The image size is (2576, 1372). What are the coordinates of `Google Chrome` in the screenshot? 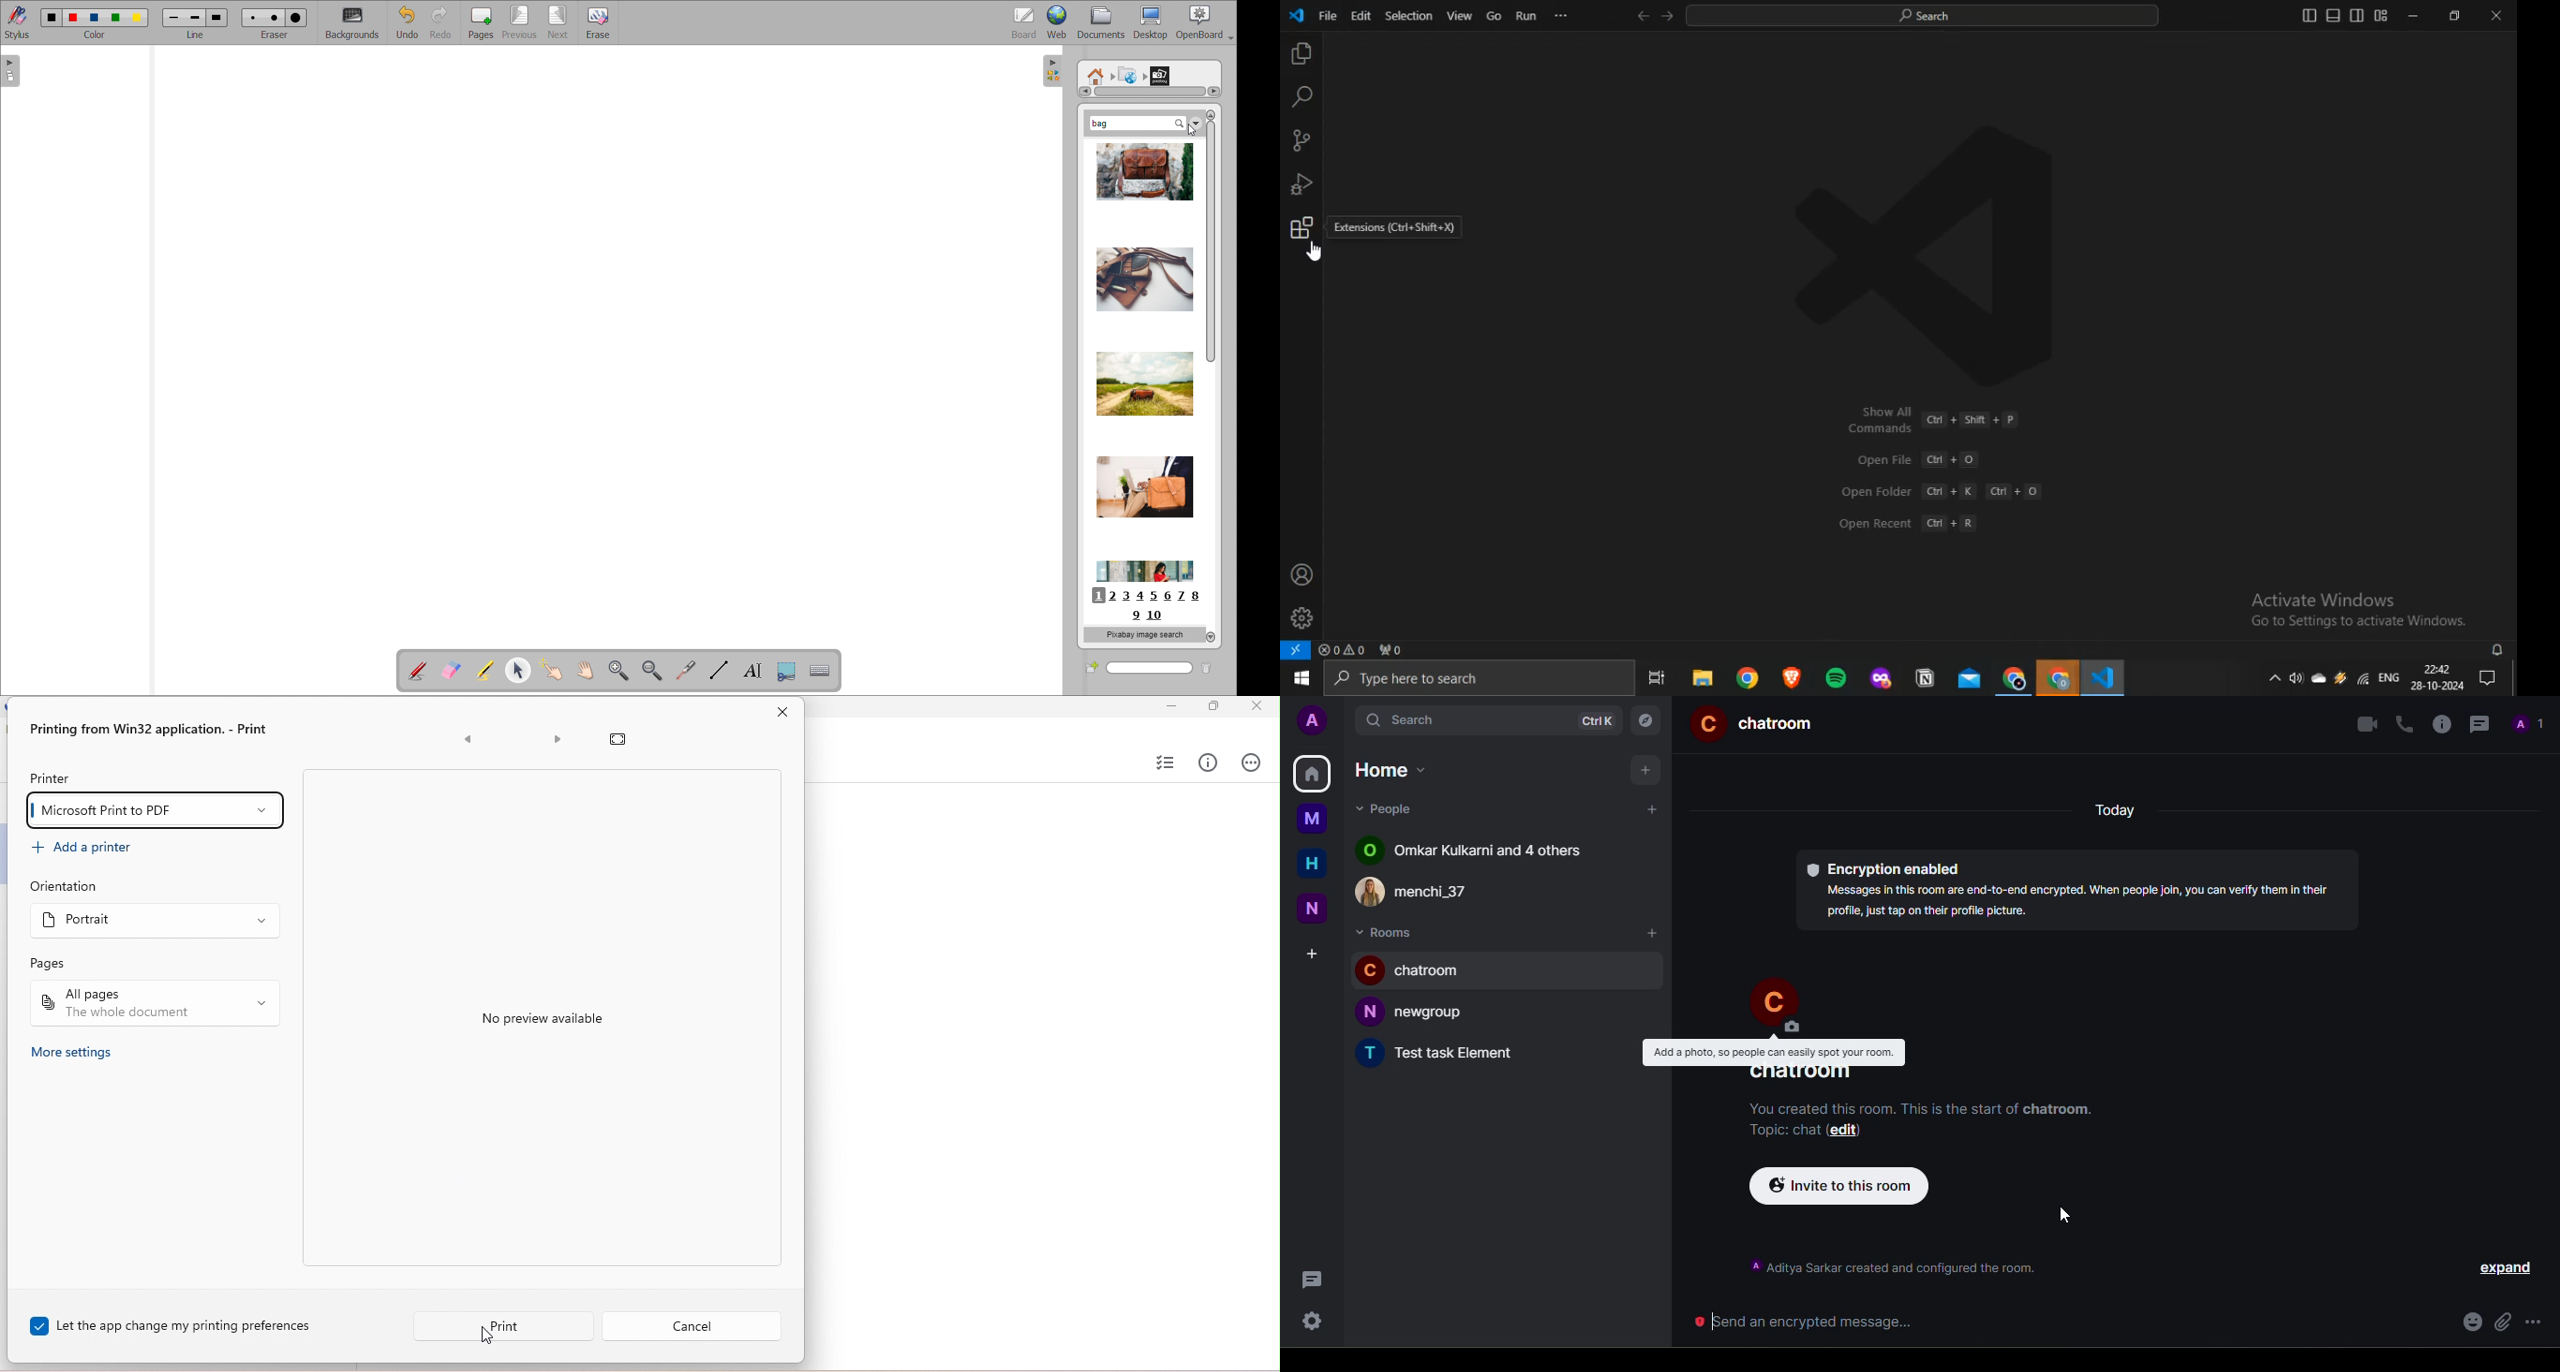 It's located at (2014, 678).